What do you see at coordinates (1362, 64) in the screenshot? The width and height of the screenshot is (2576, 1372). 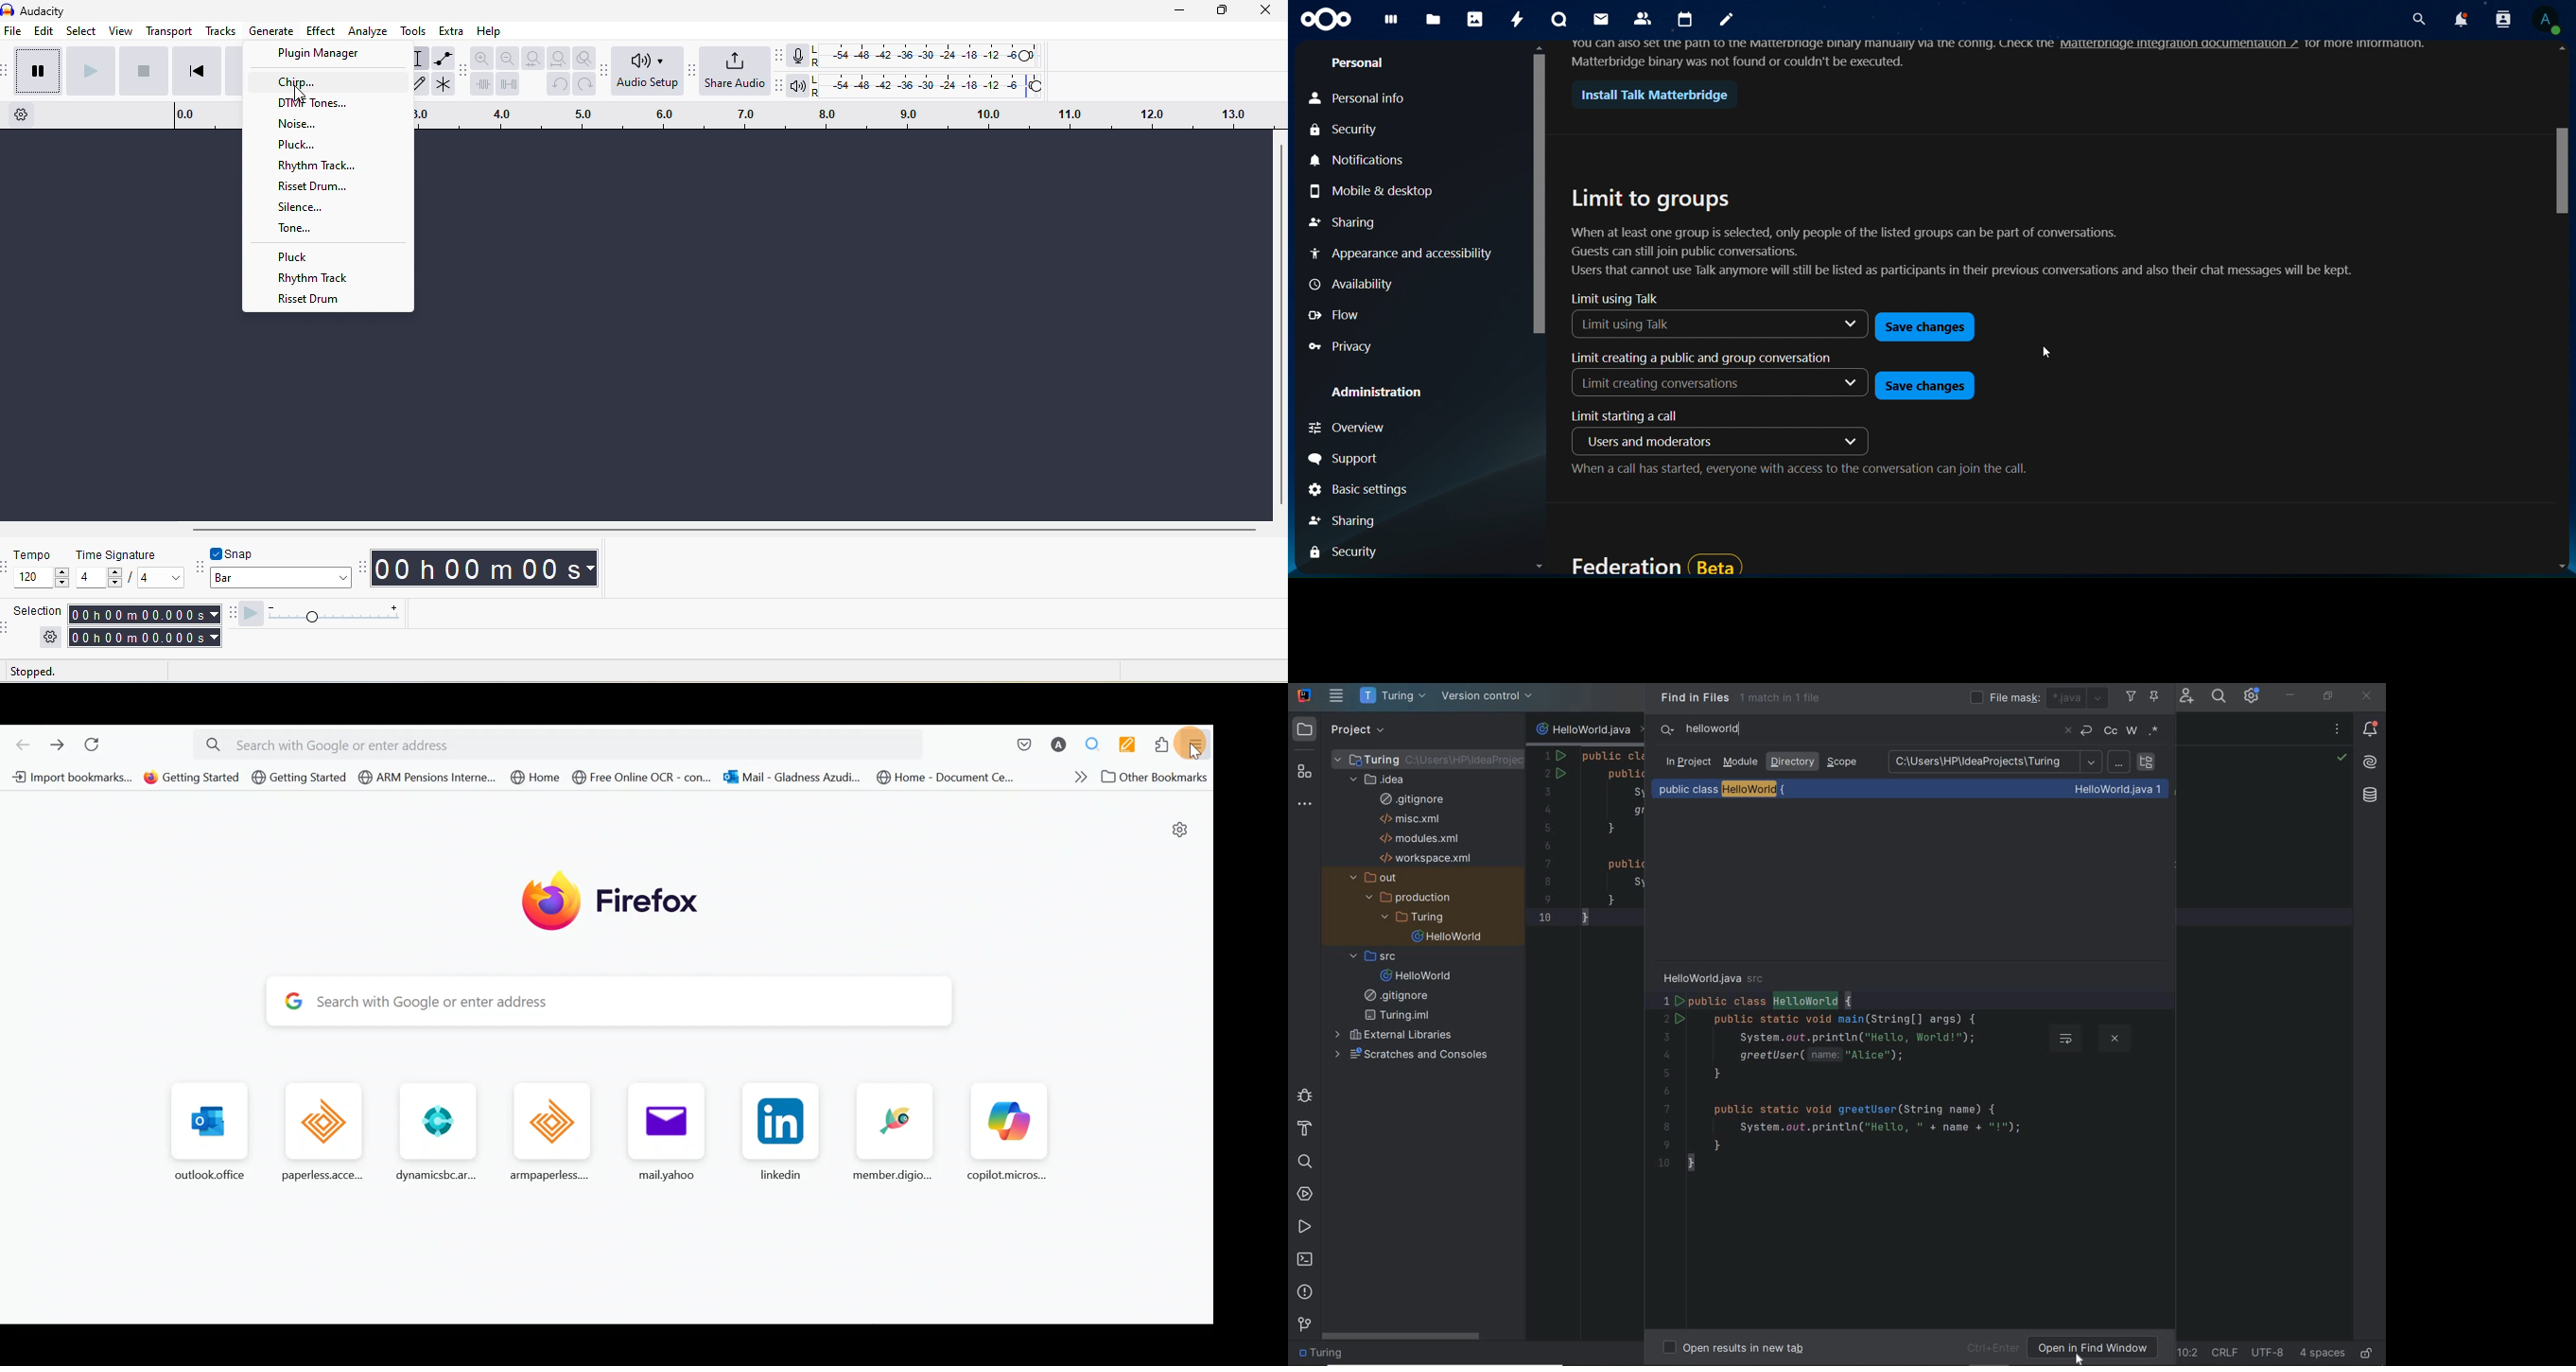 I see `personal` at bounding box center [1362, 64].